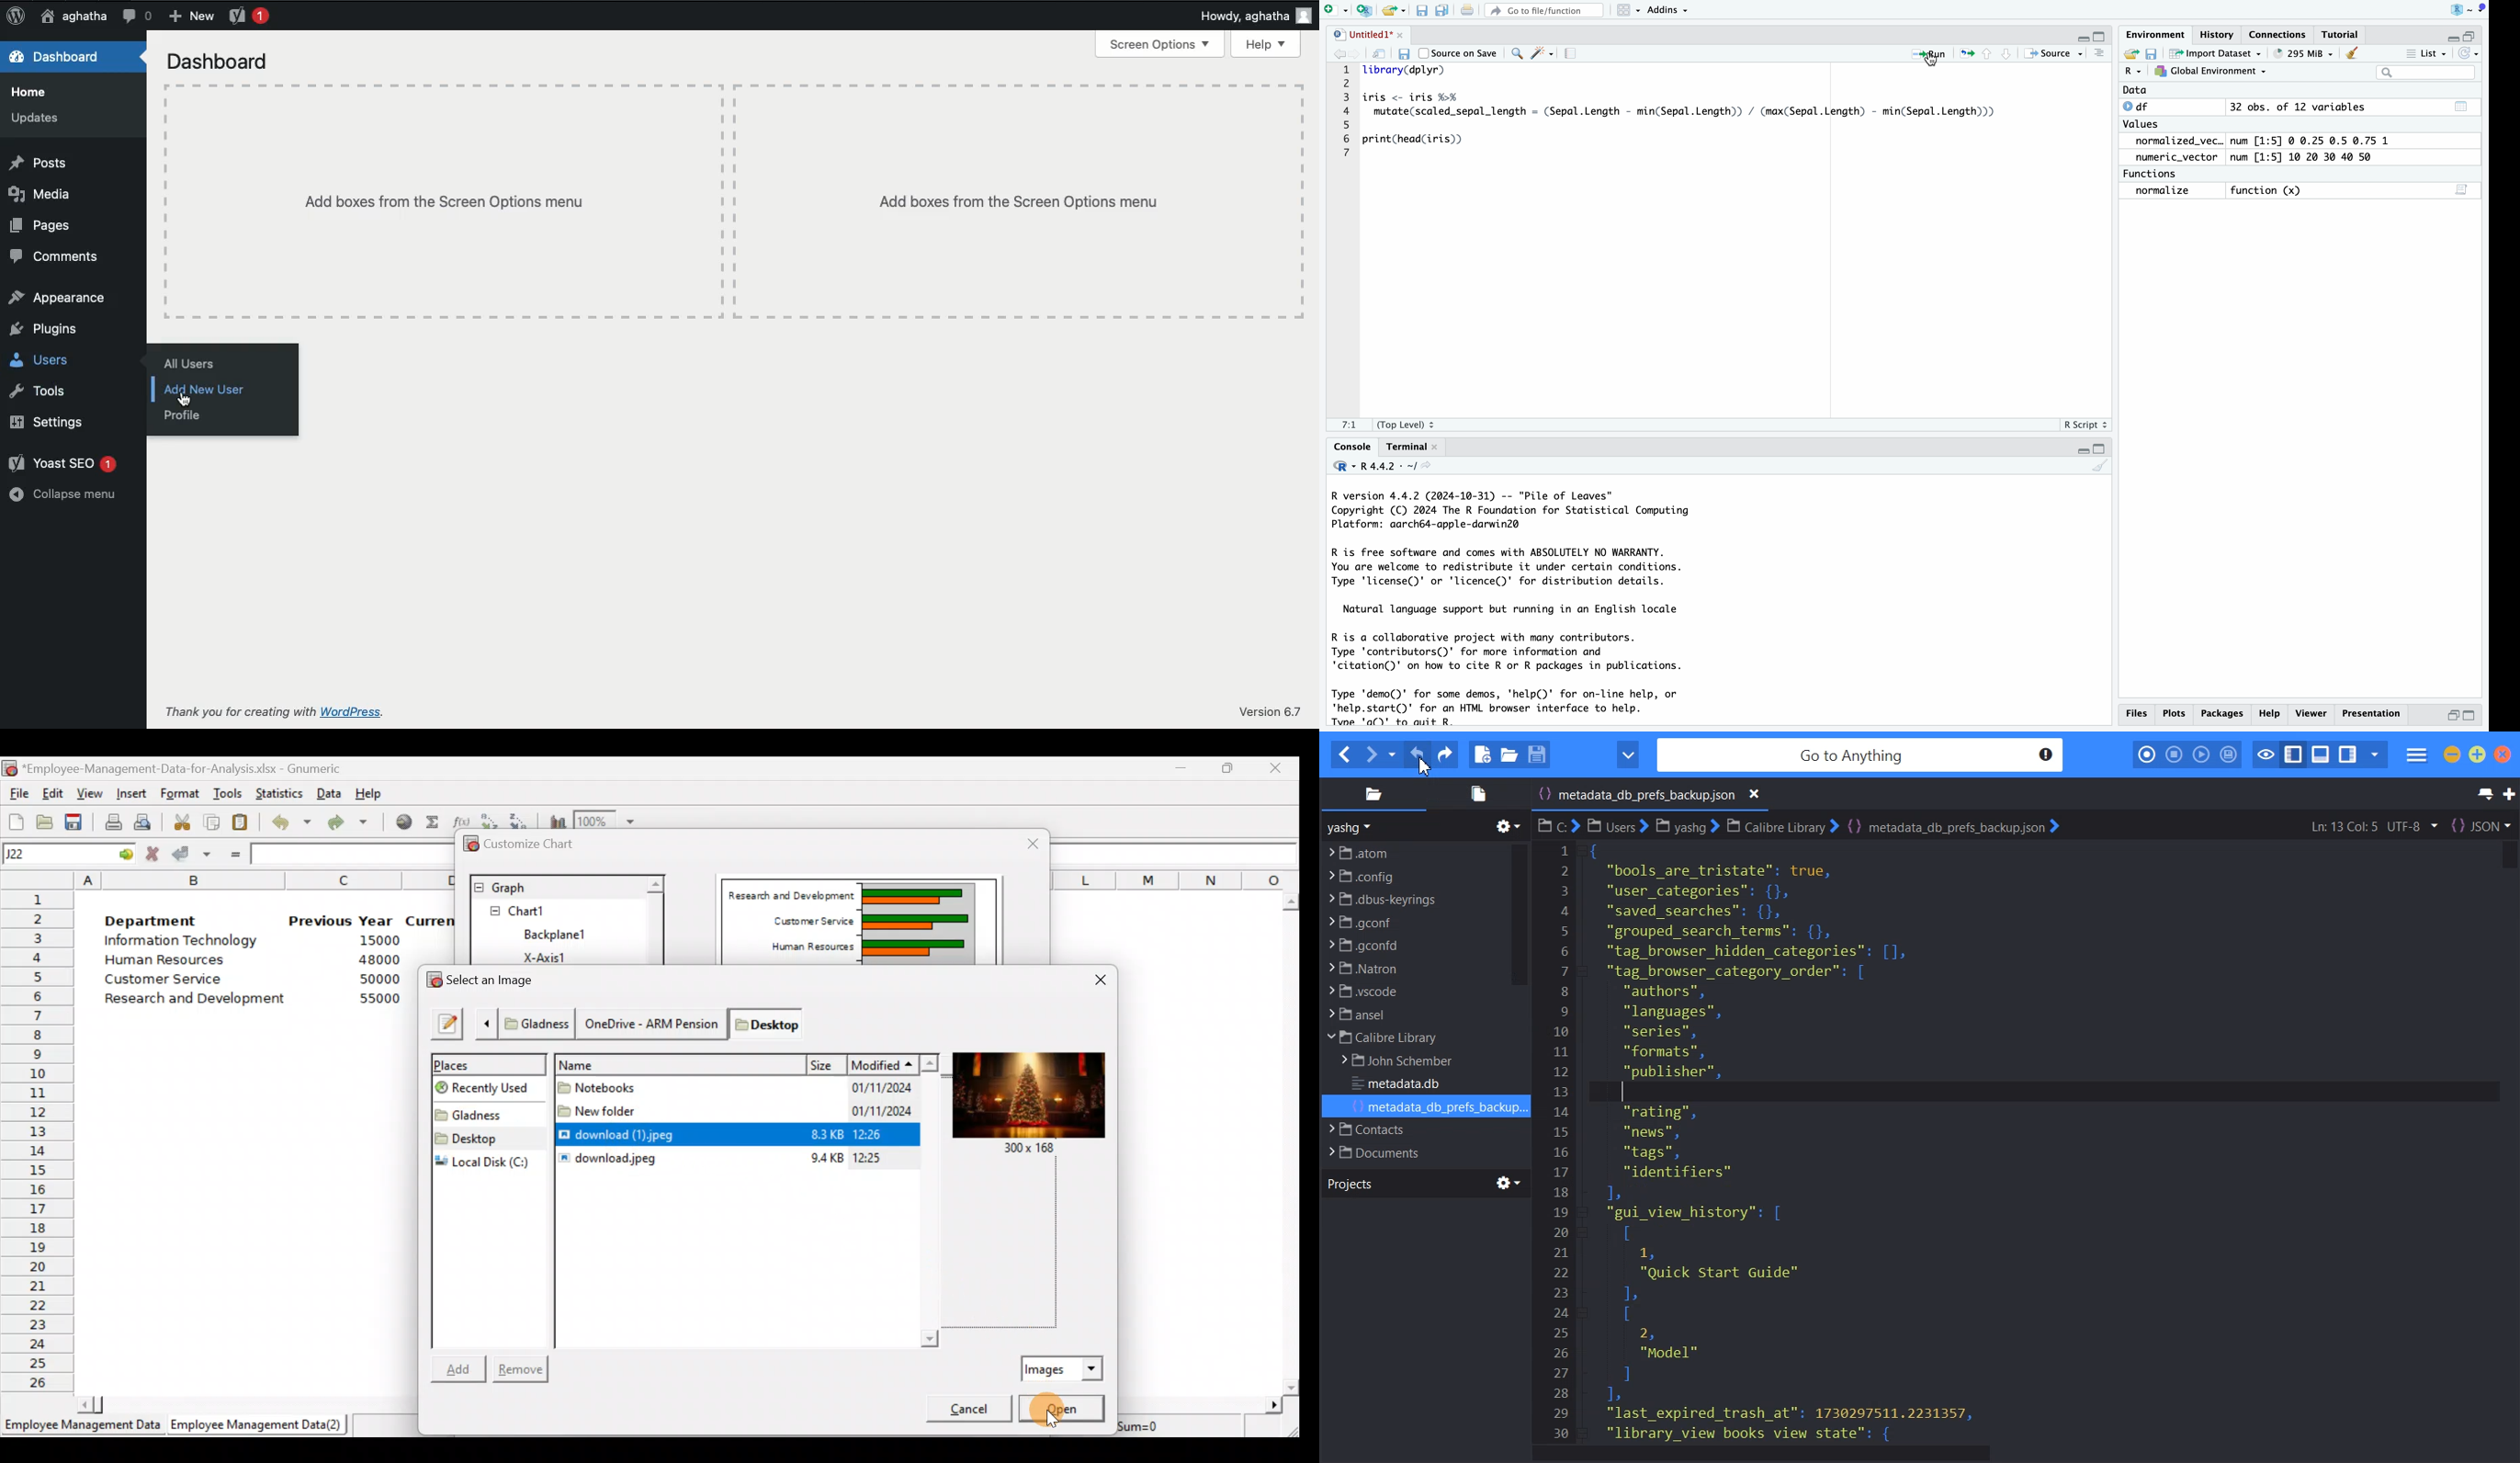  Describe the element at coordinates (2265, 755) in the screenshot. I see `Toggle Focus Mode` at that location.